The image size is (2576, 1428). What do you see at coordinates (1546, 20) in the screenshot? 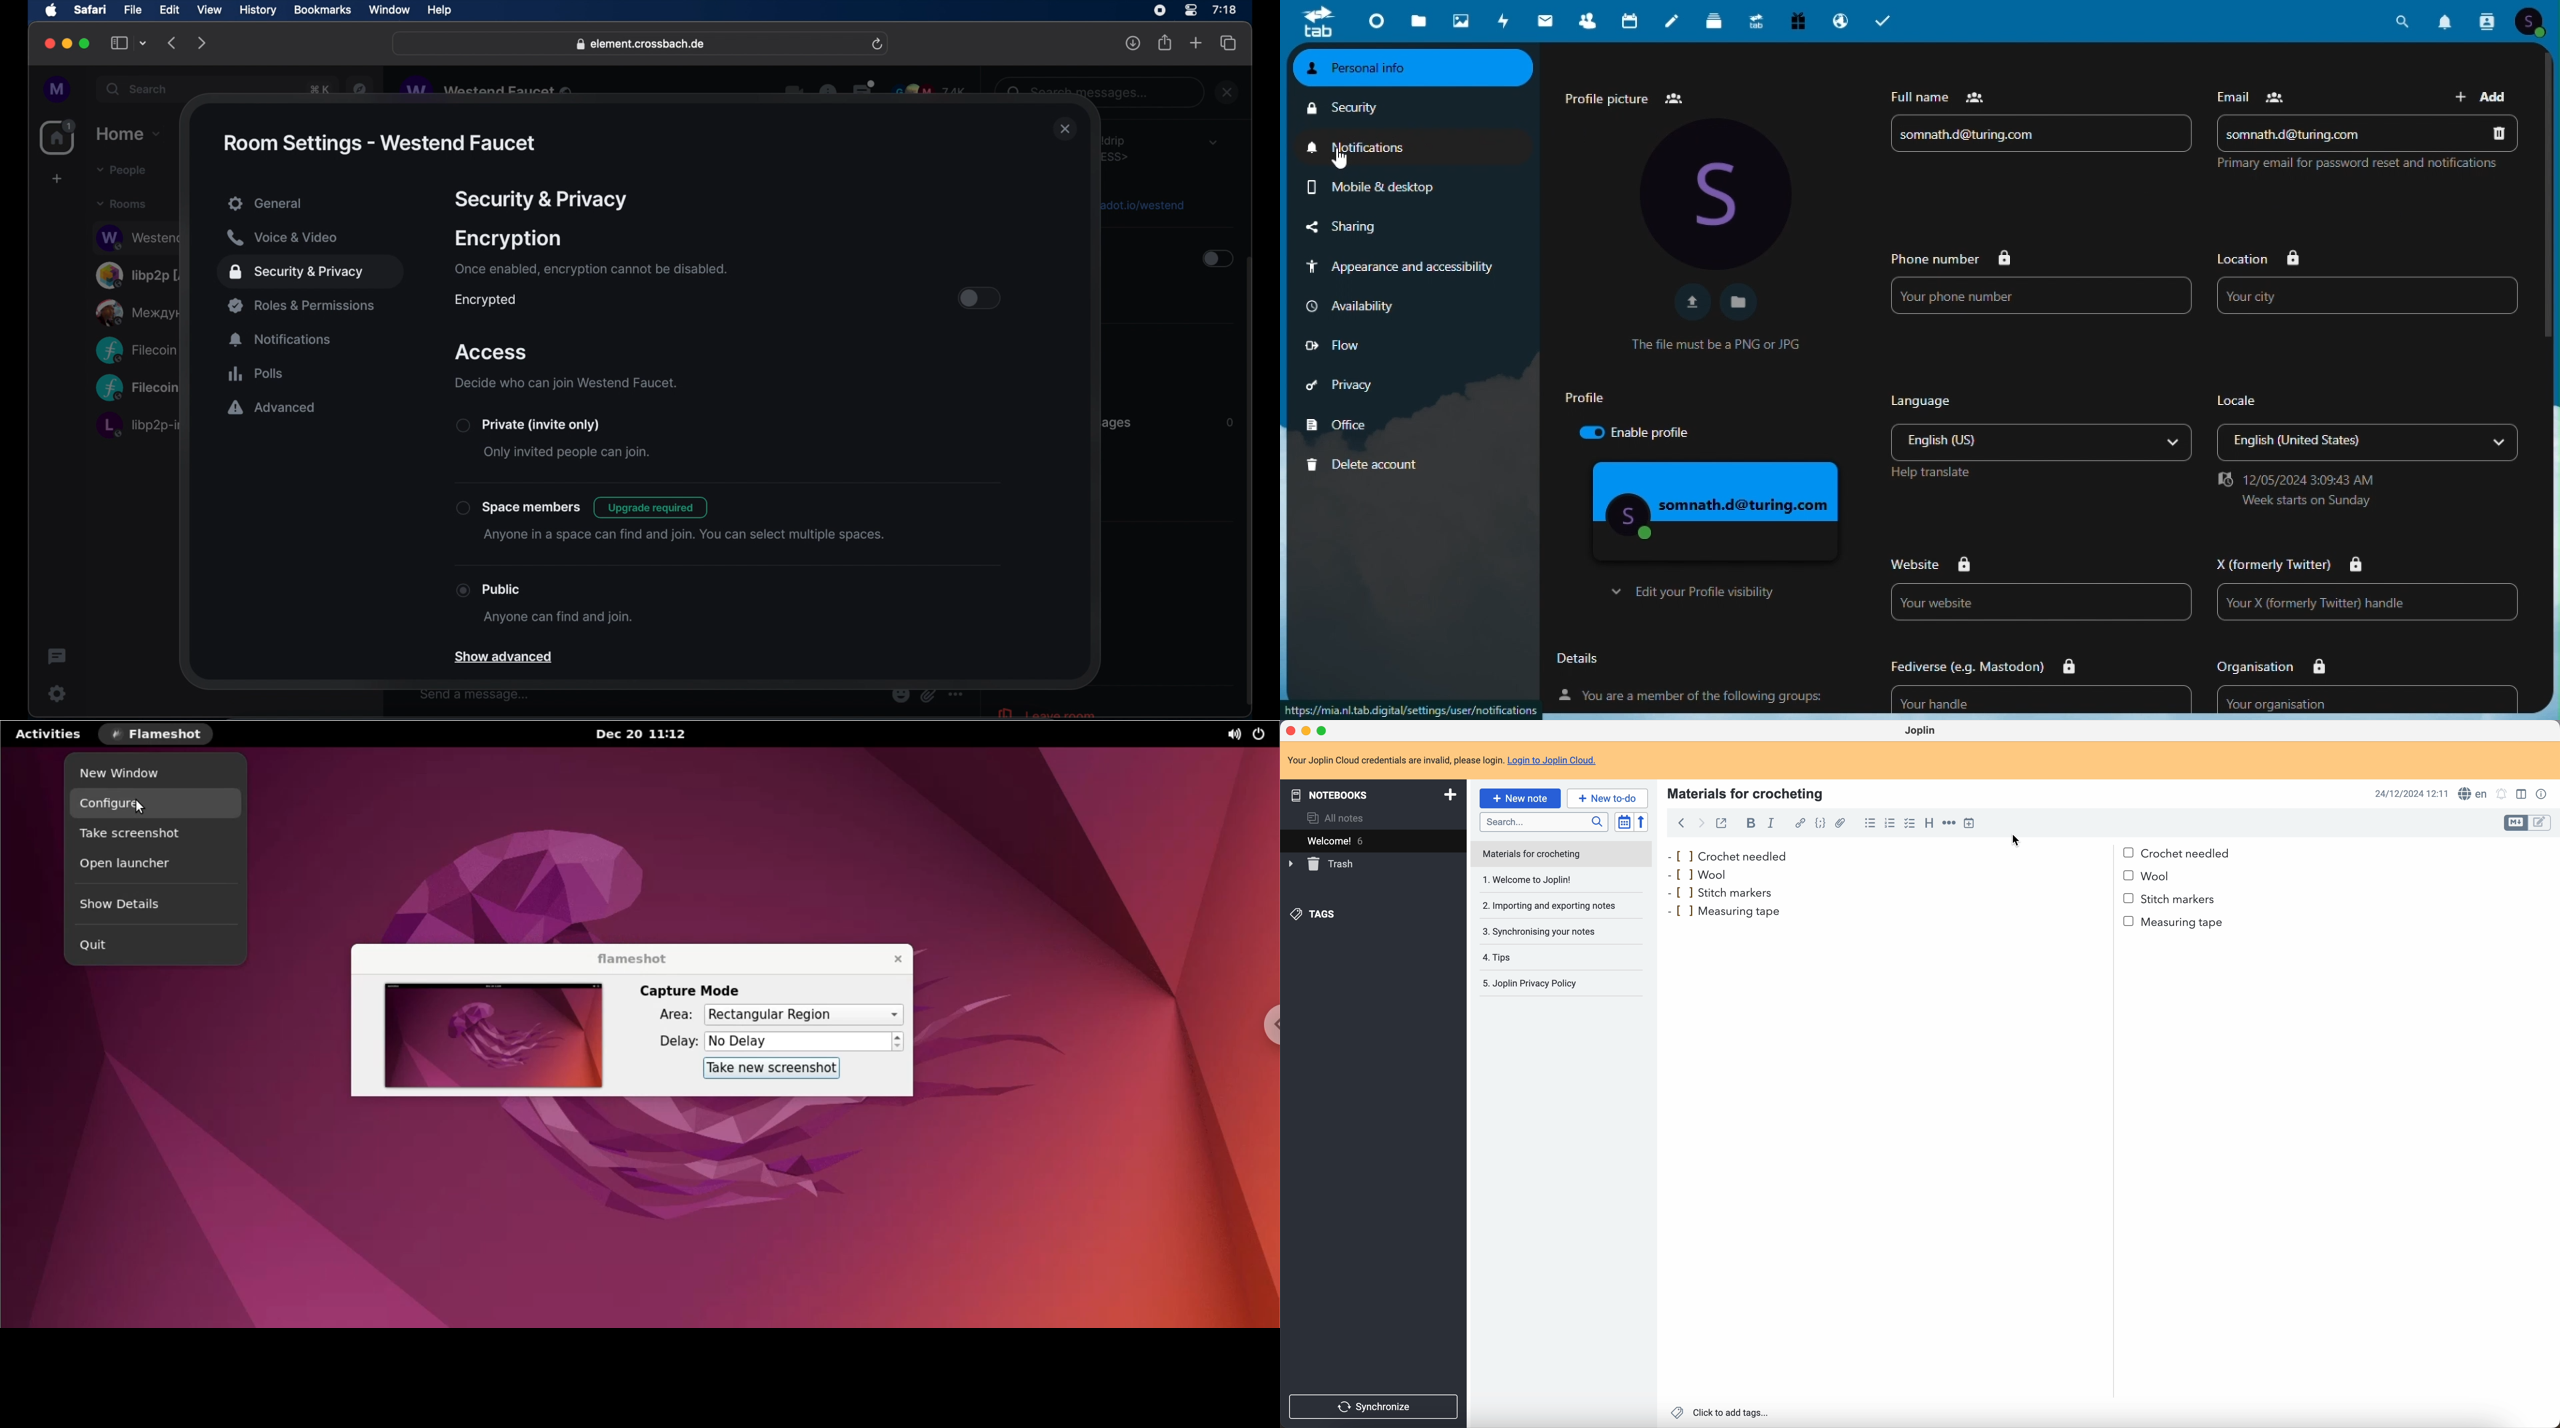
I see `mail` at bounding box center [1546, 20].